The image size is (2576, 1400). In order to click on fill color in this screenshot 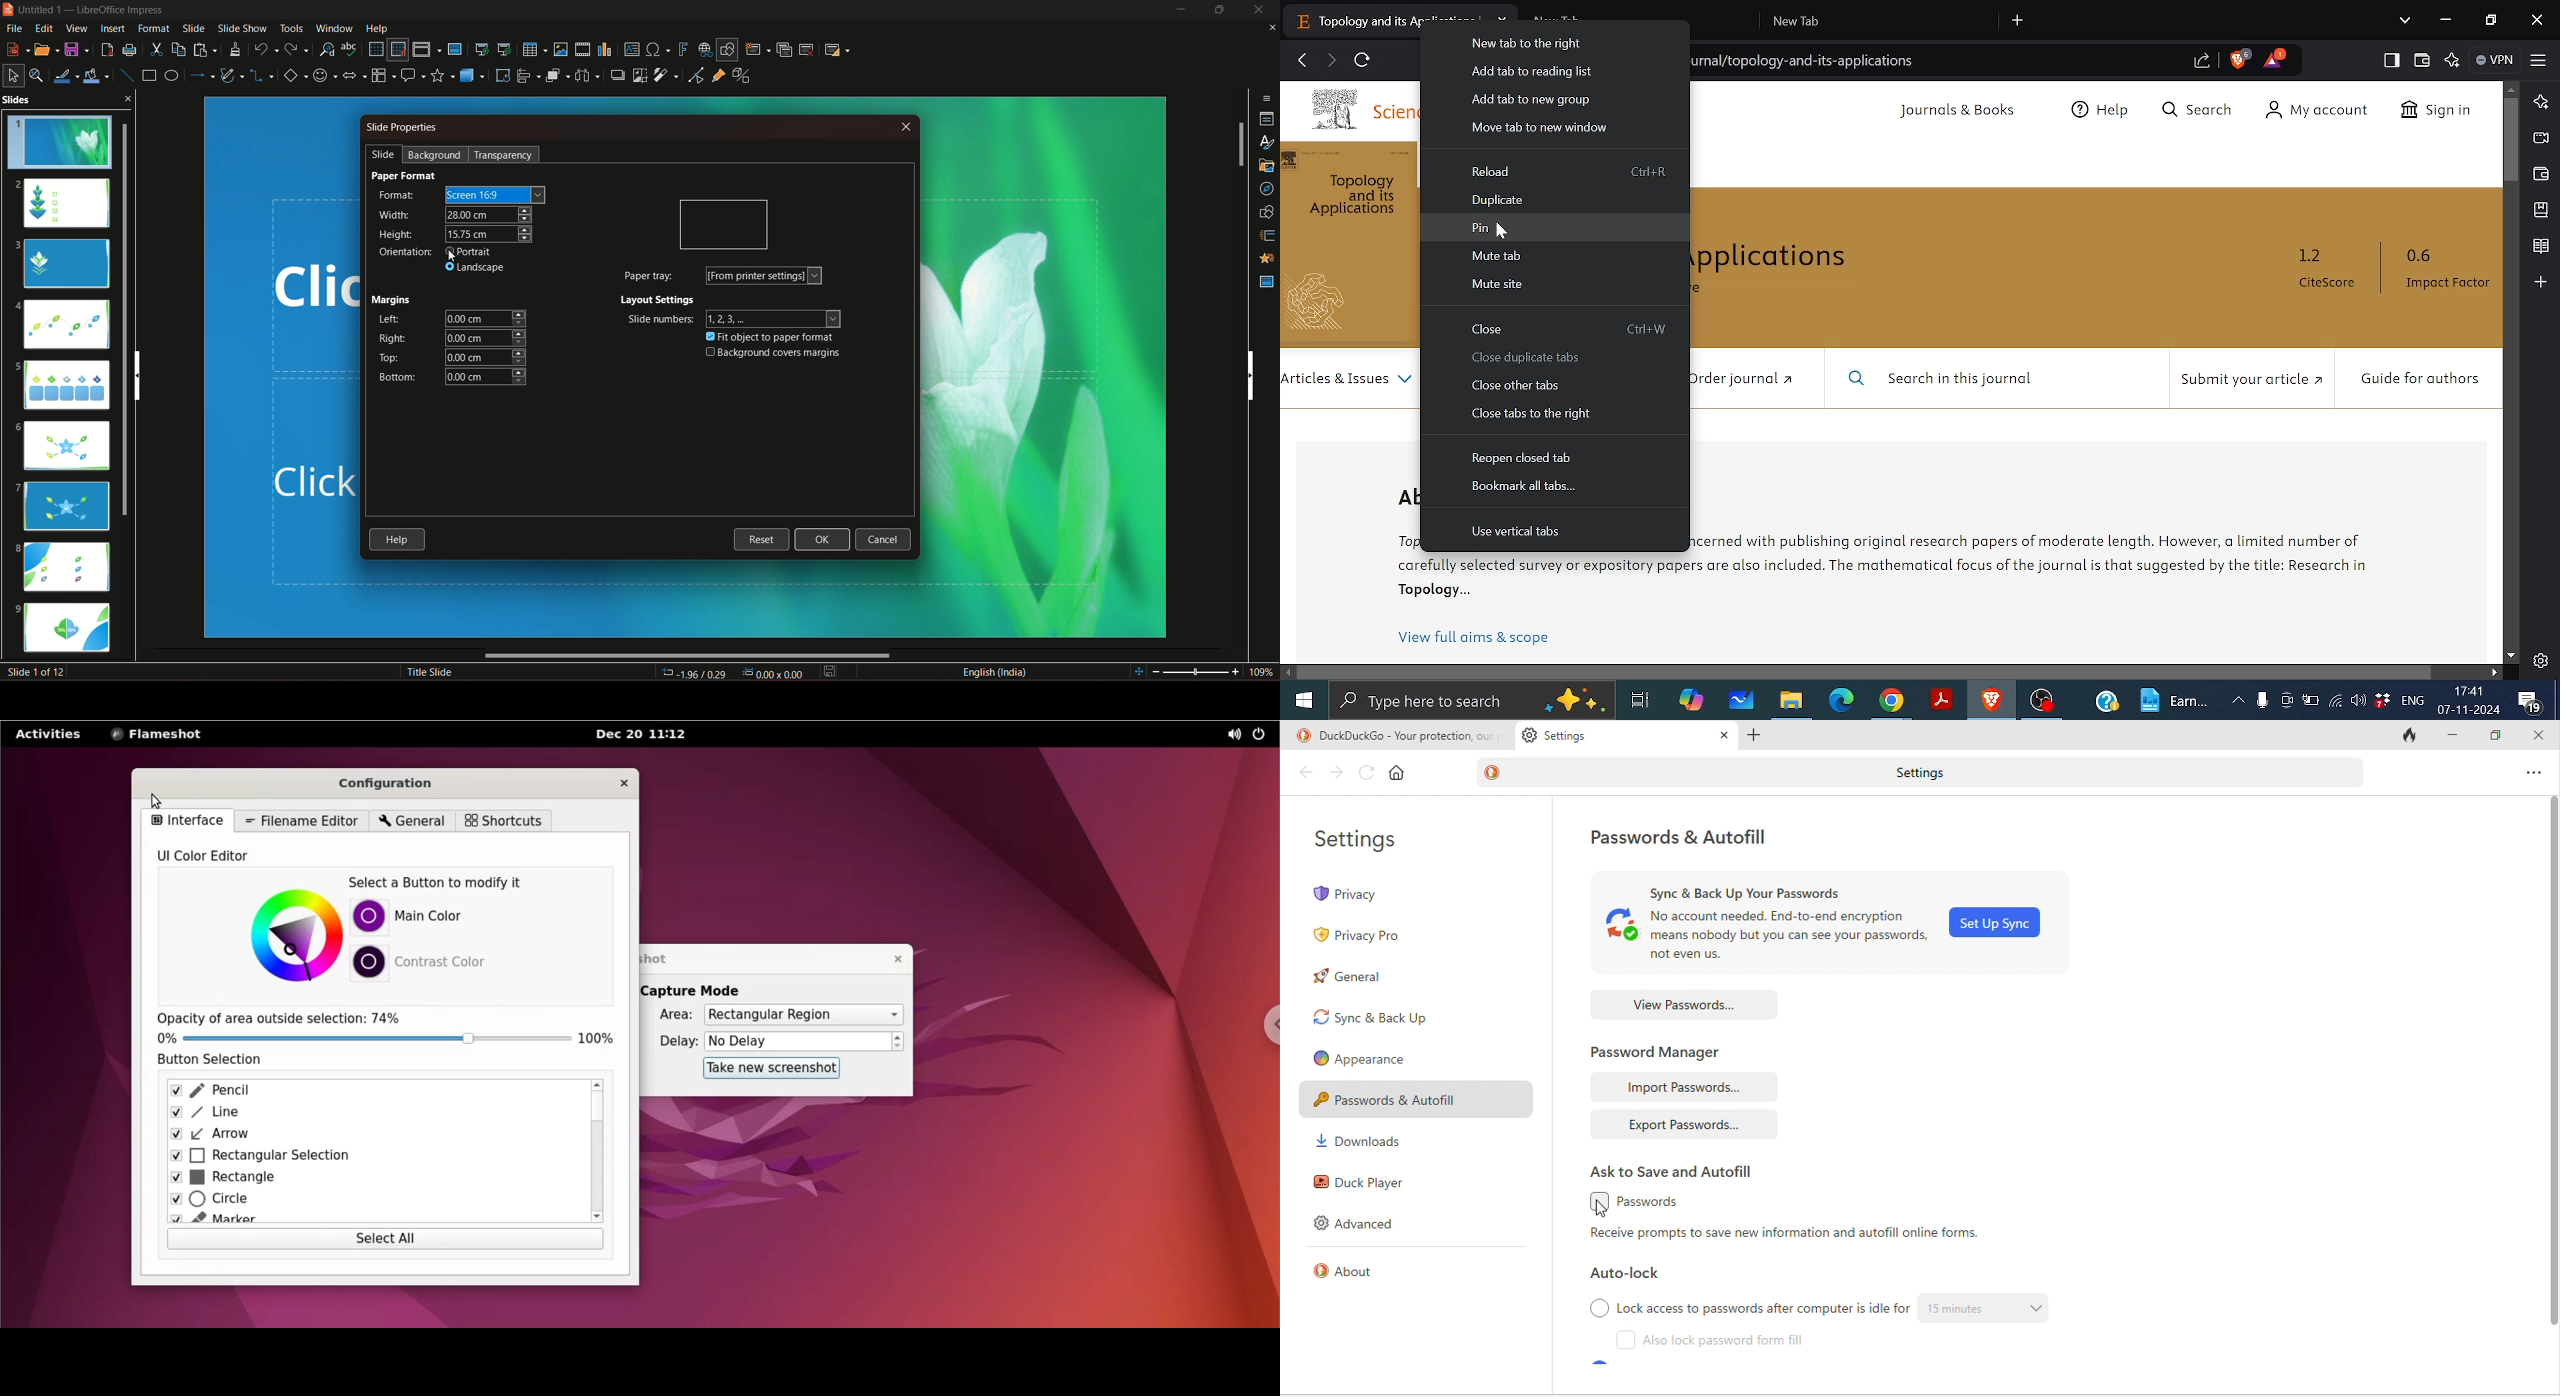, I will do `click(99, 74)`.